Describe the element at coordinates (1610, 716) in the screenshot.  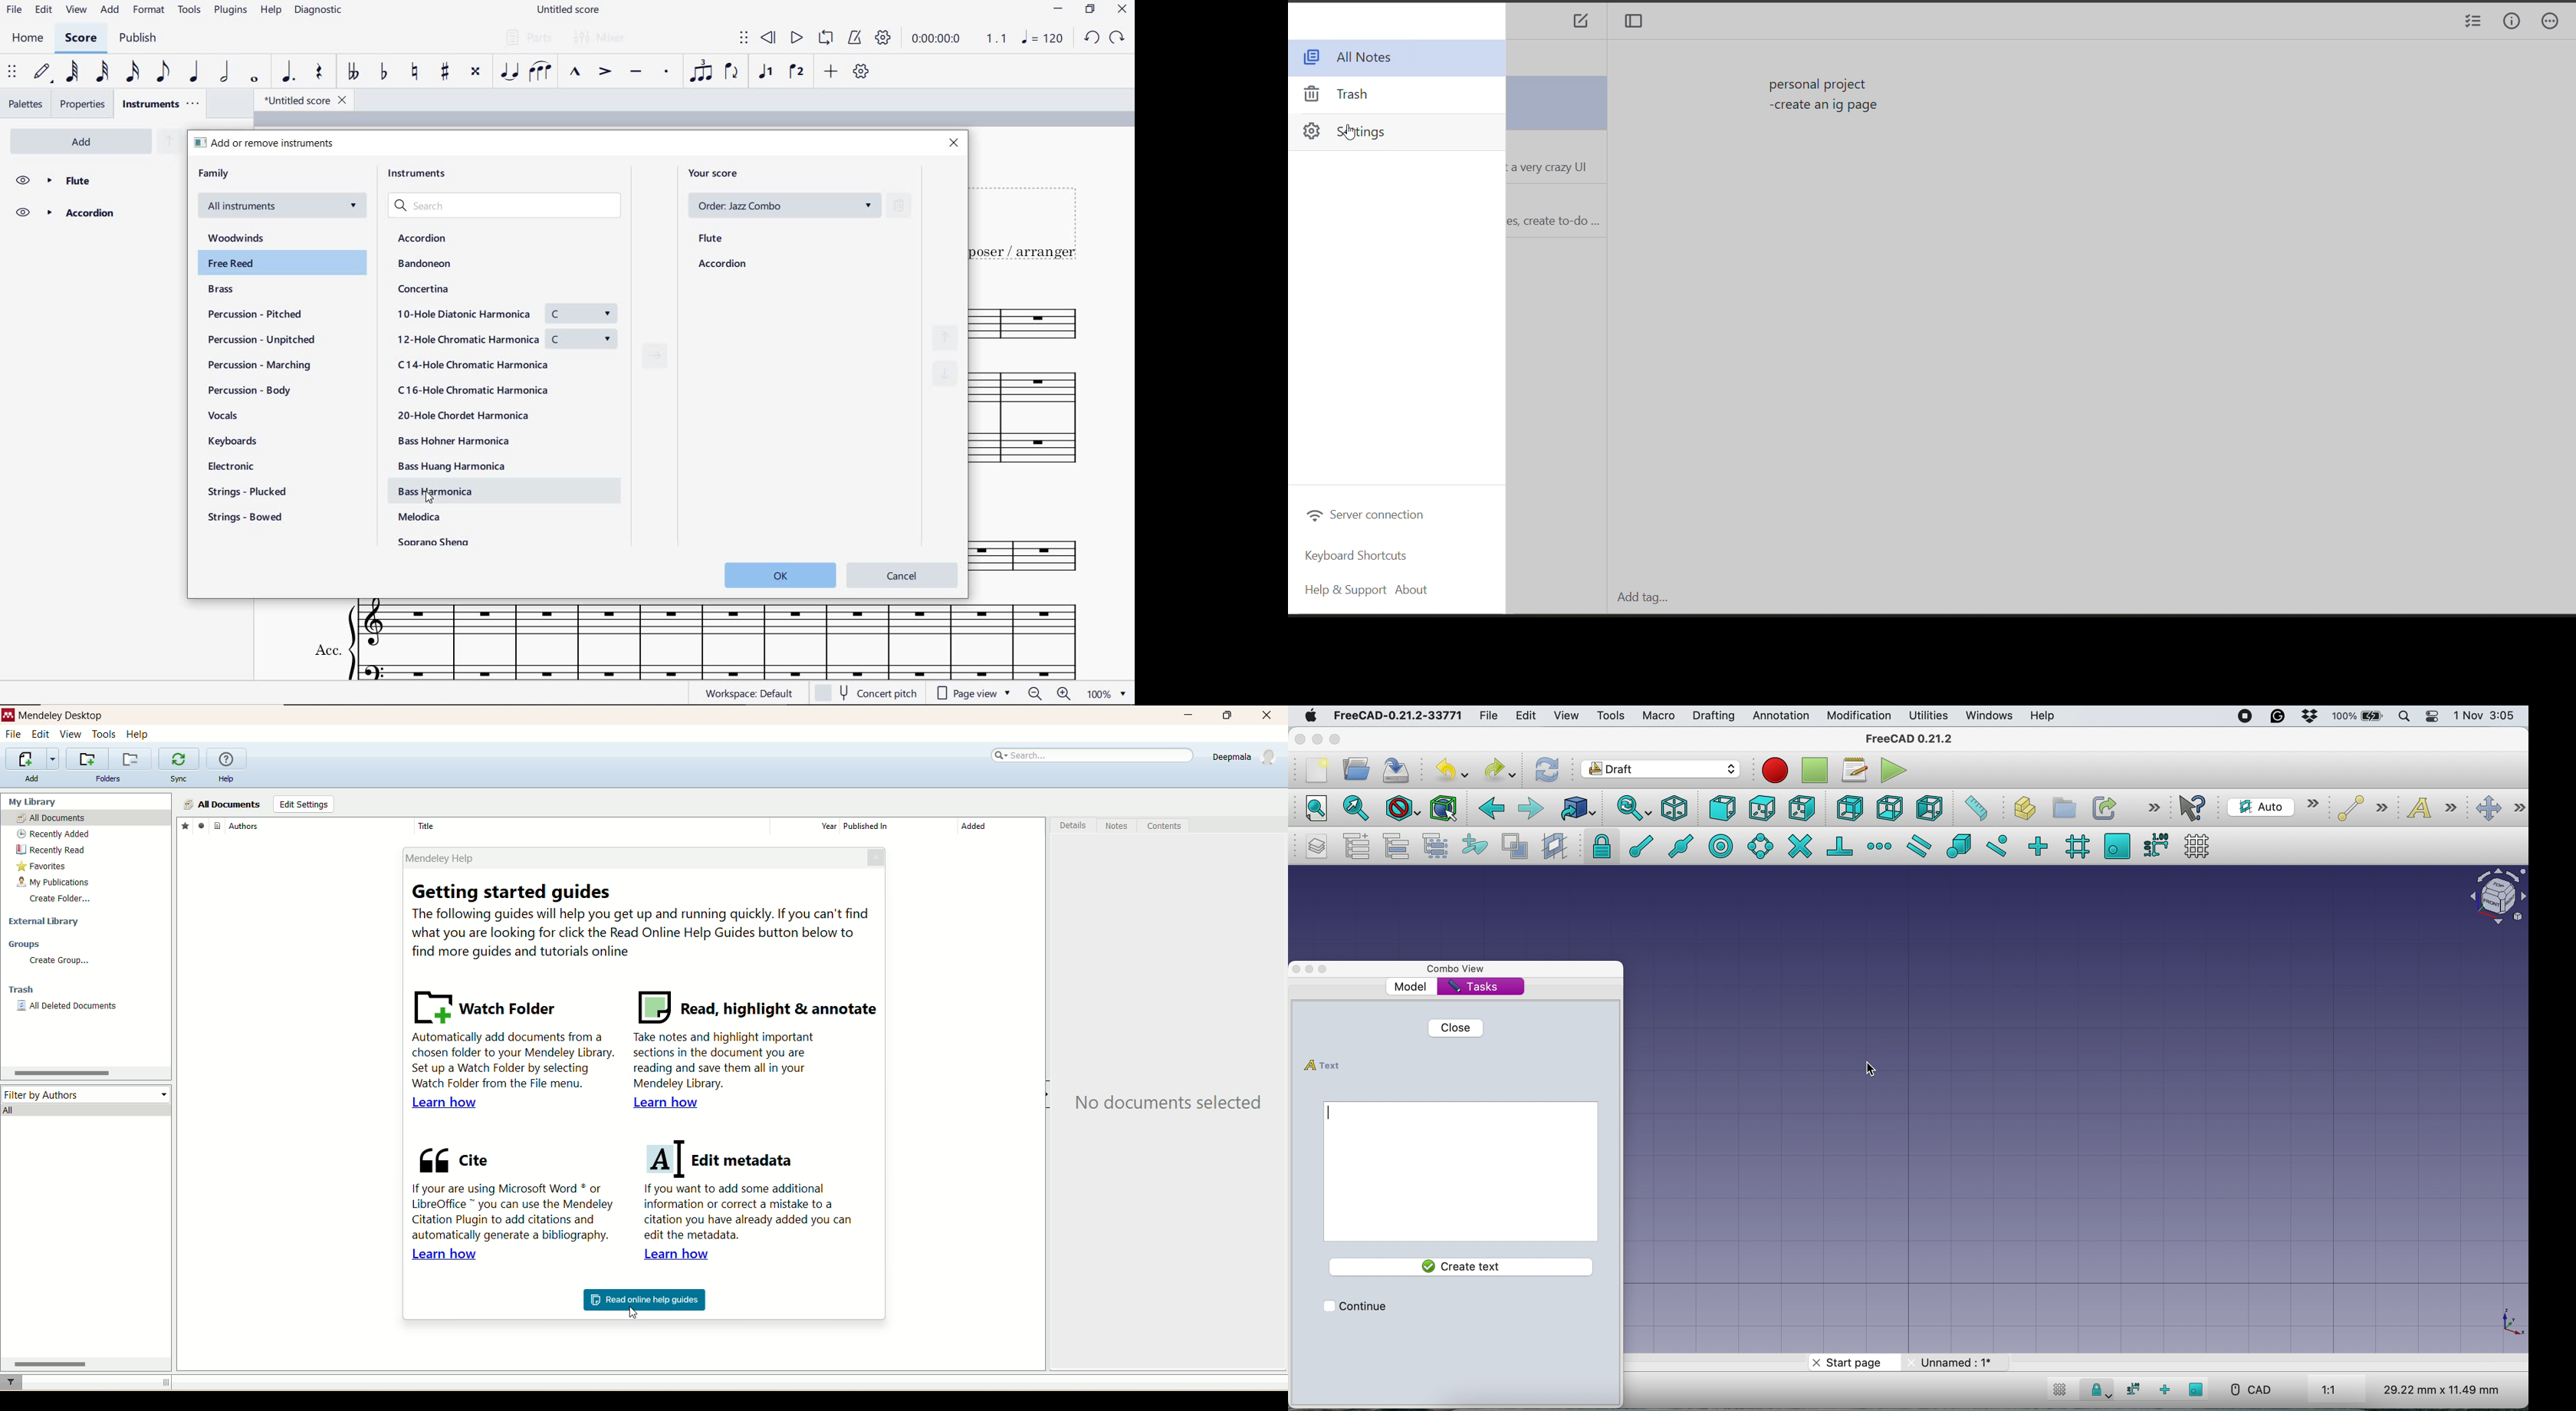
I see `tools` at that location.